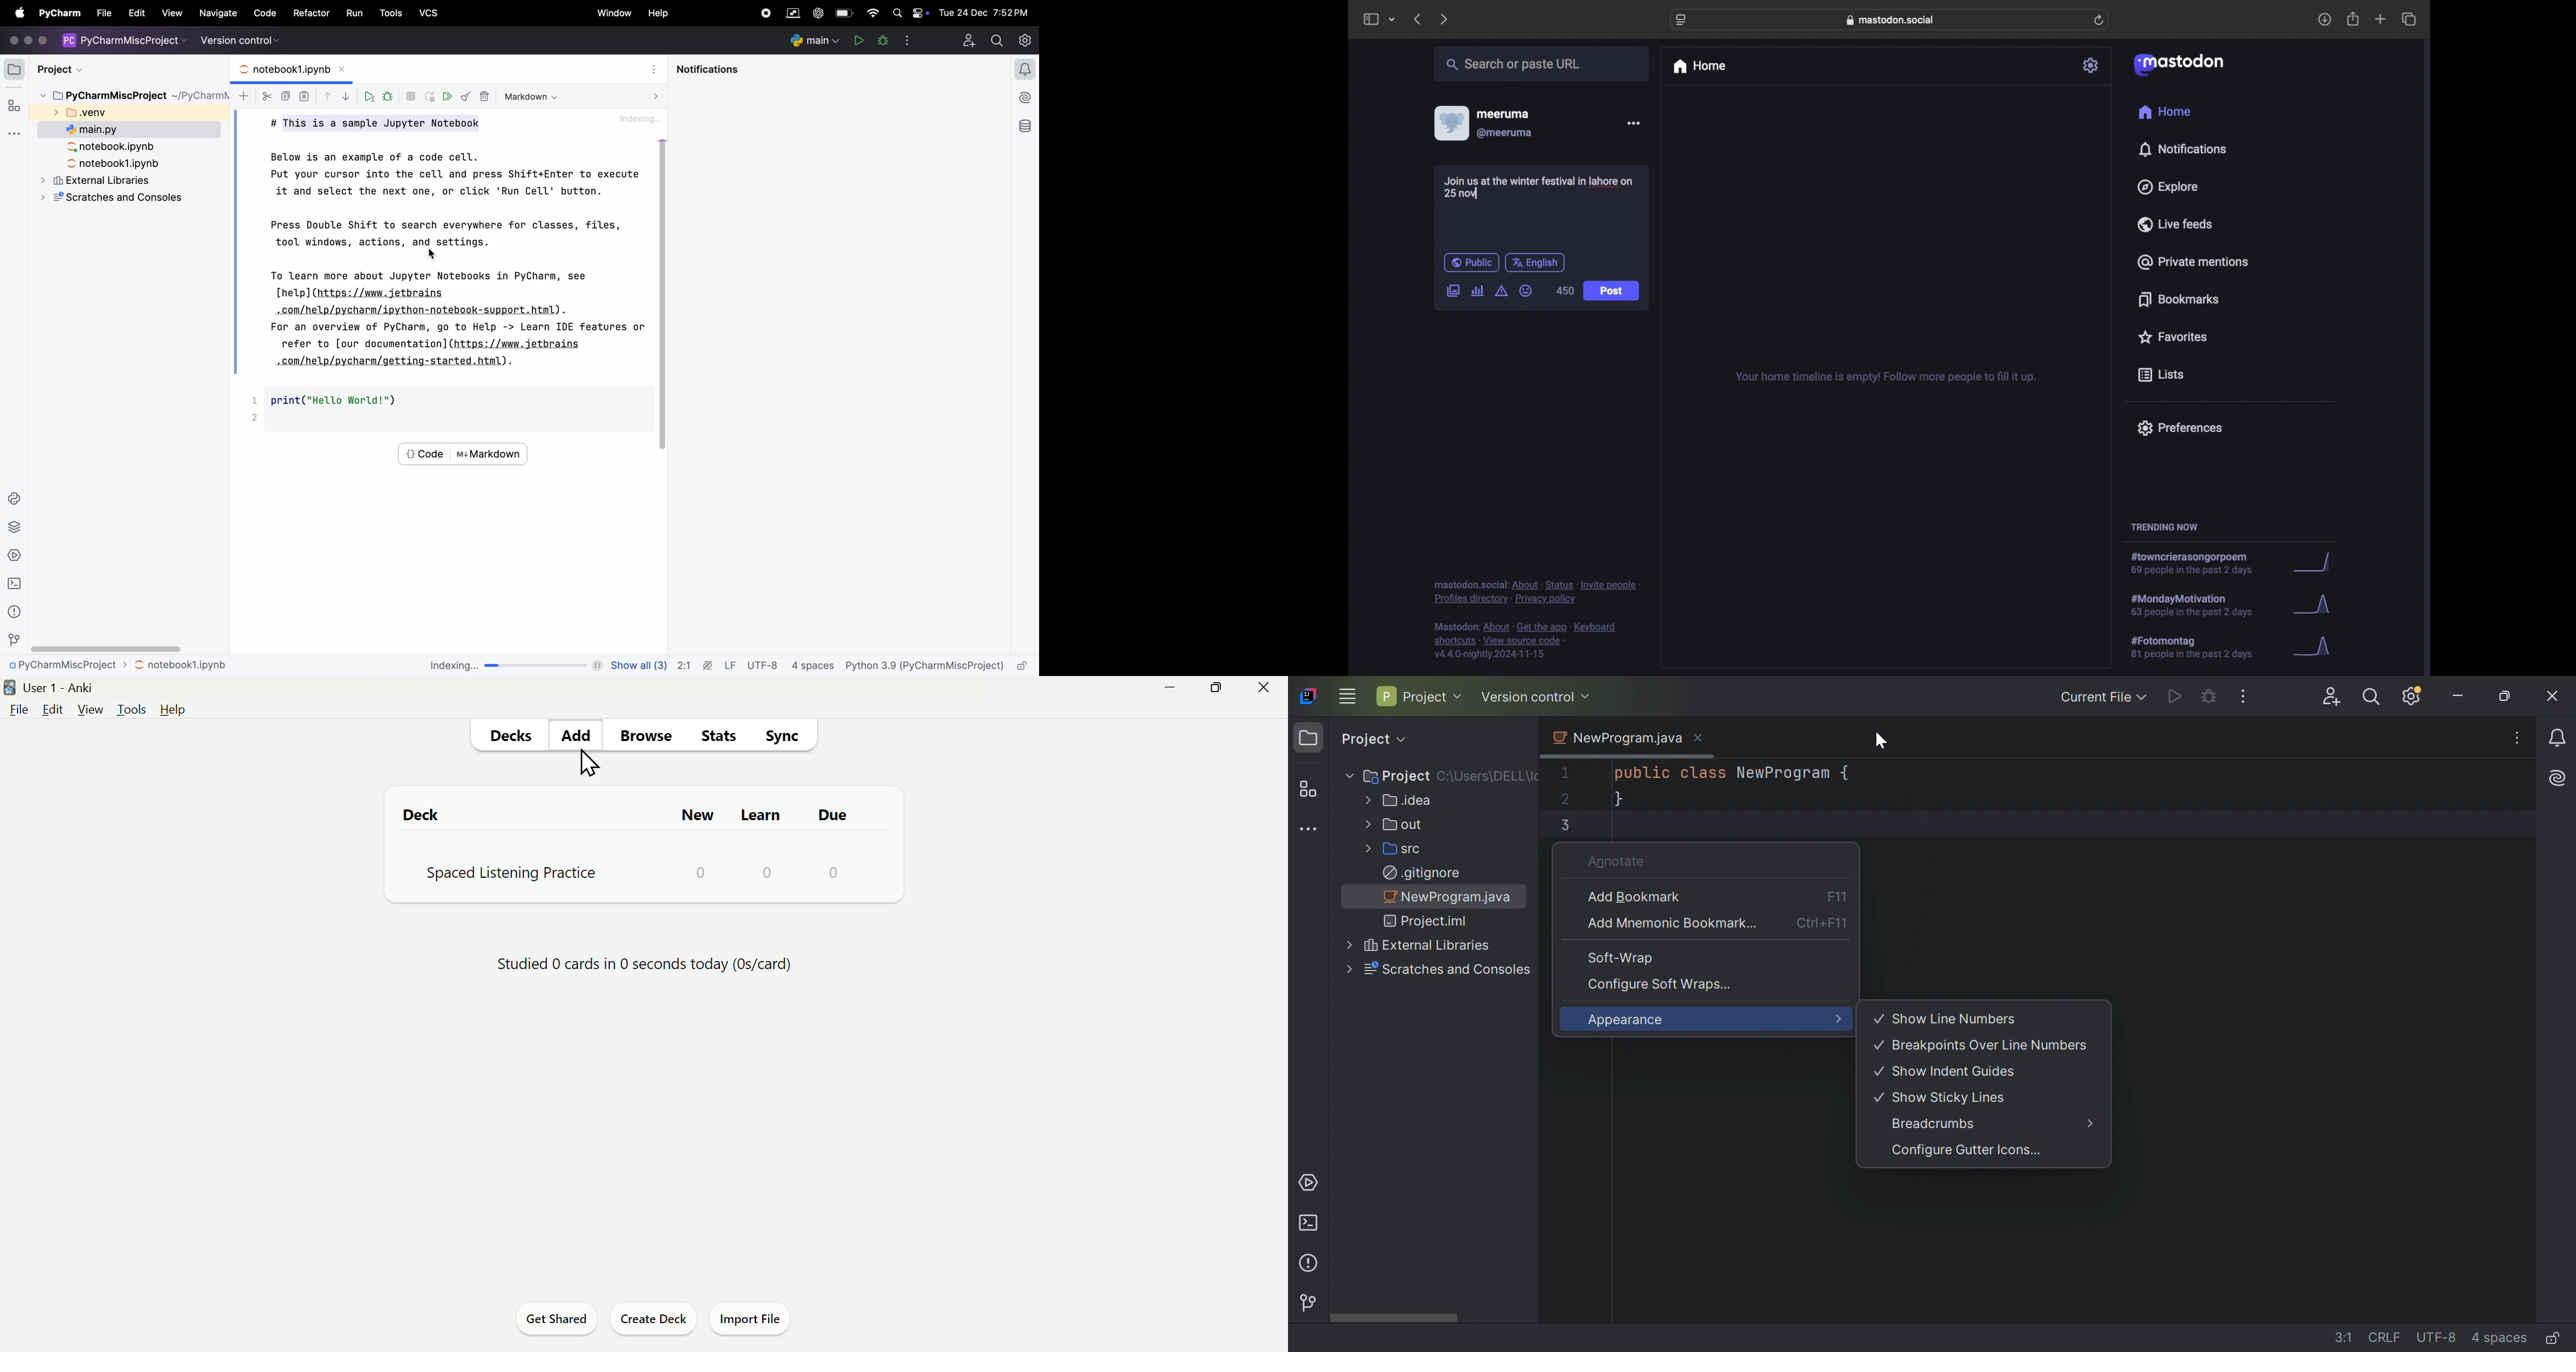 The width and height of the screenshot is (2576, 1372). Describe the element at coordinates (2166, 187) in the screenshot. I see `explore` at that location.